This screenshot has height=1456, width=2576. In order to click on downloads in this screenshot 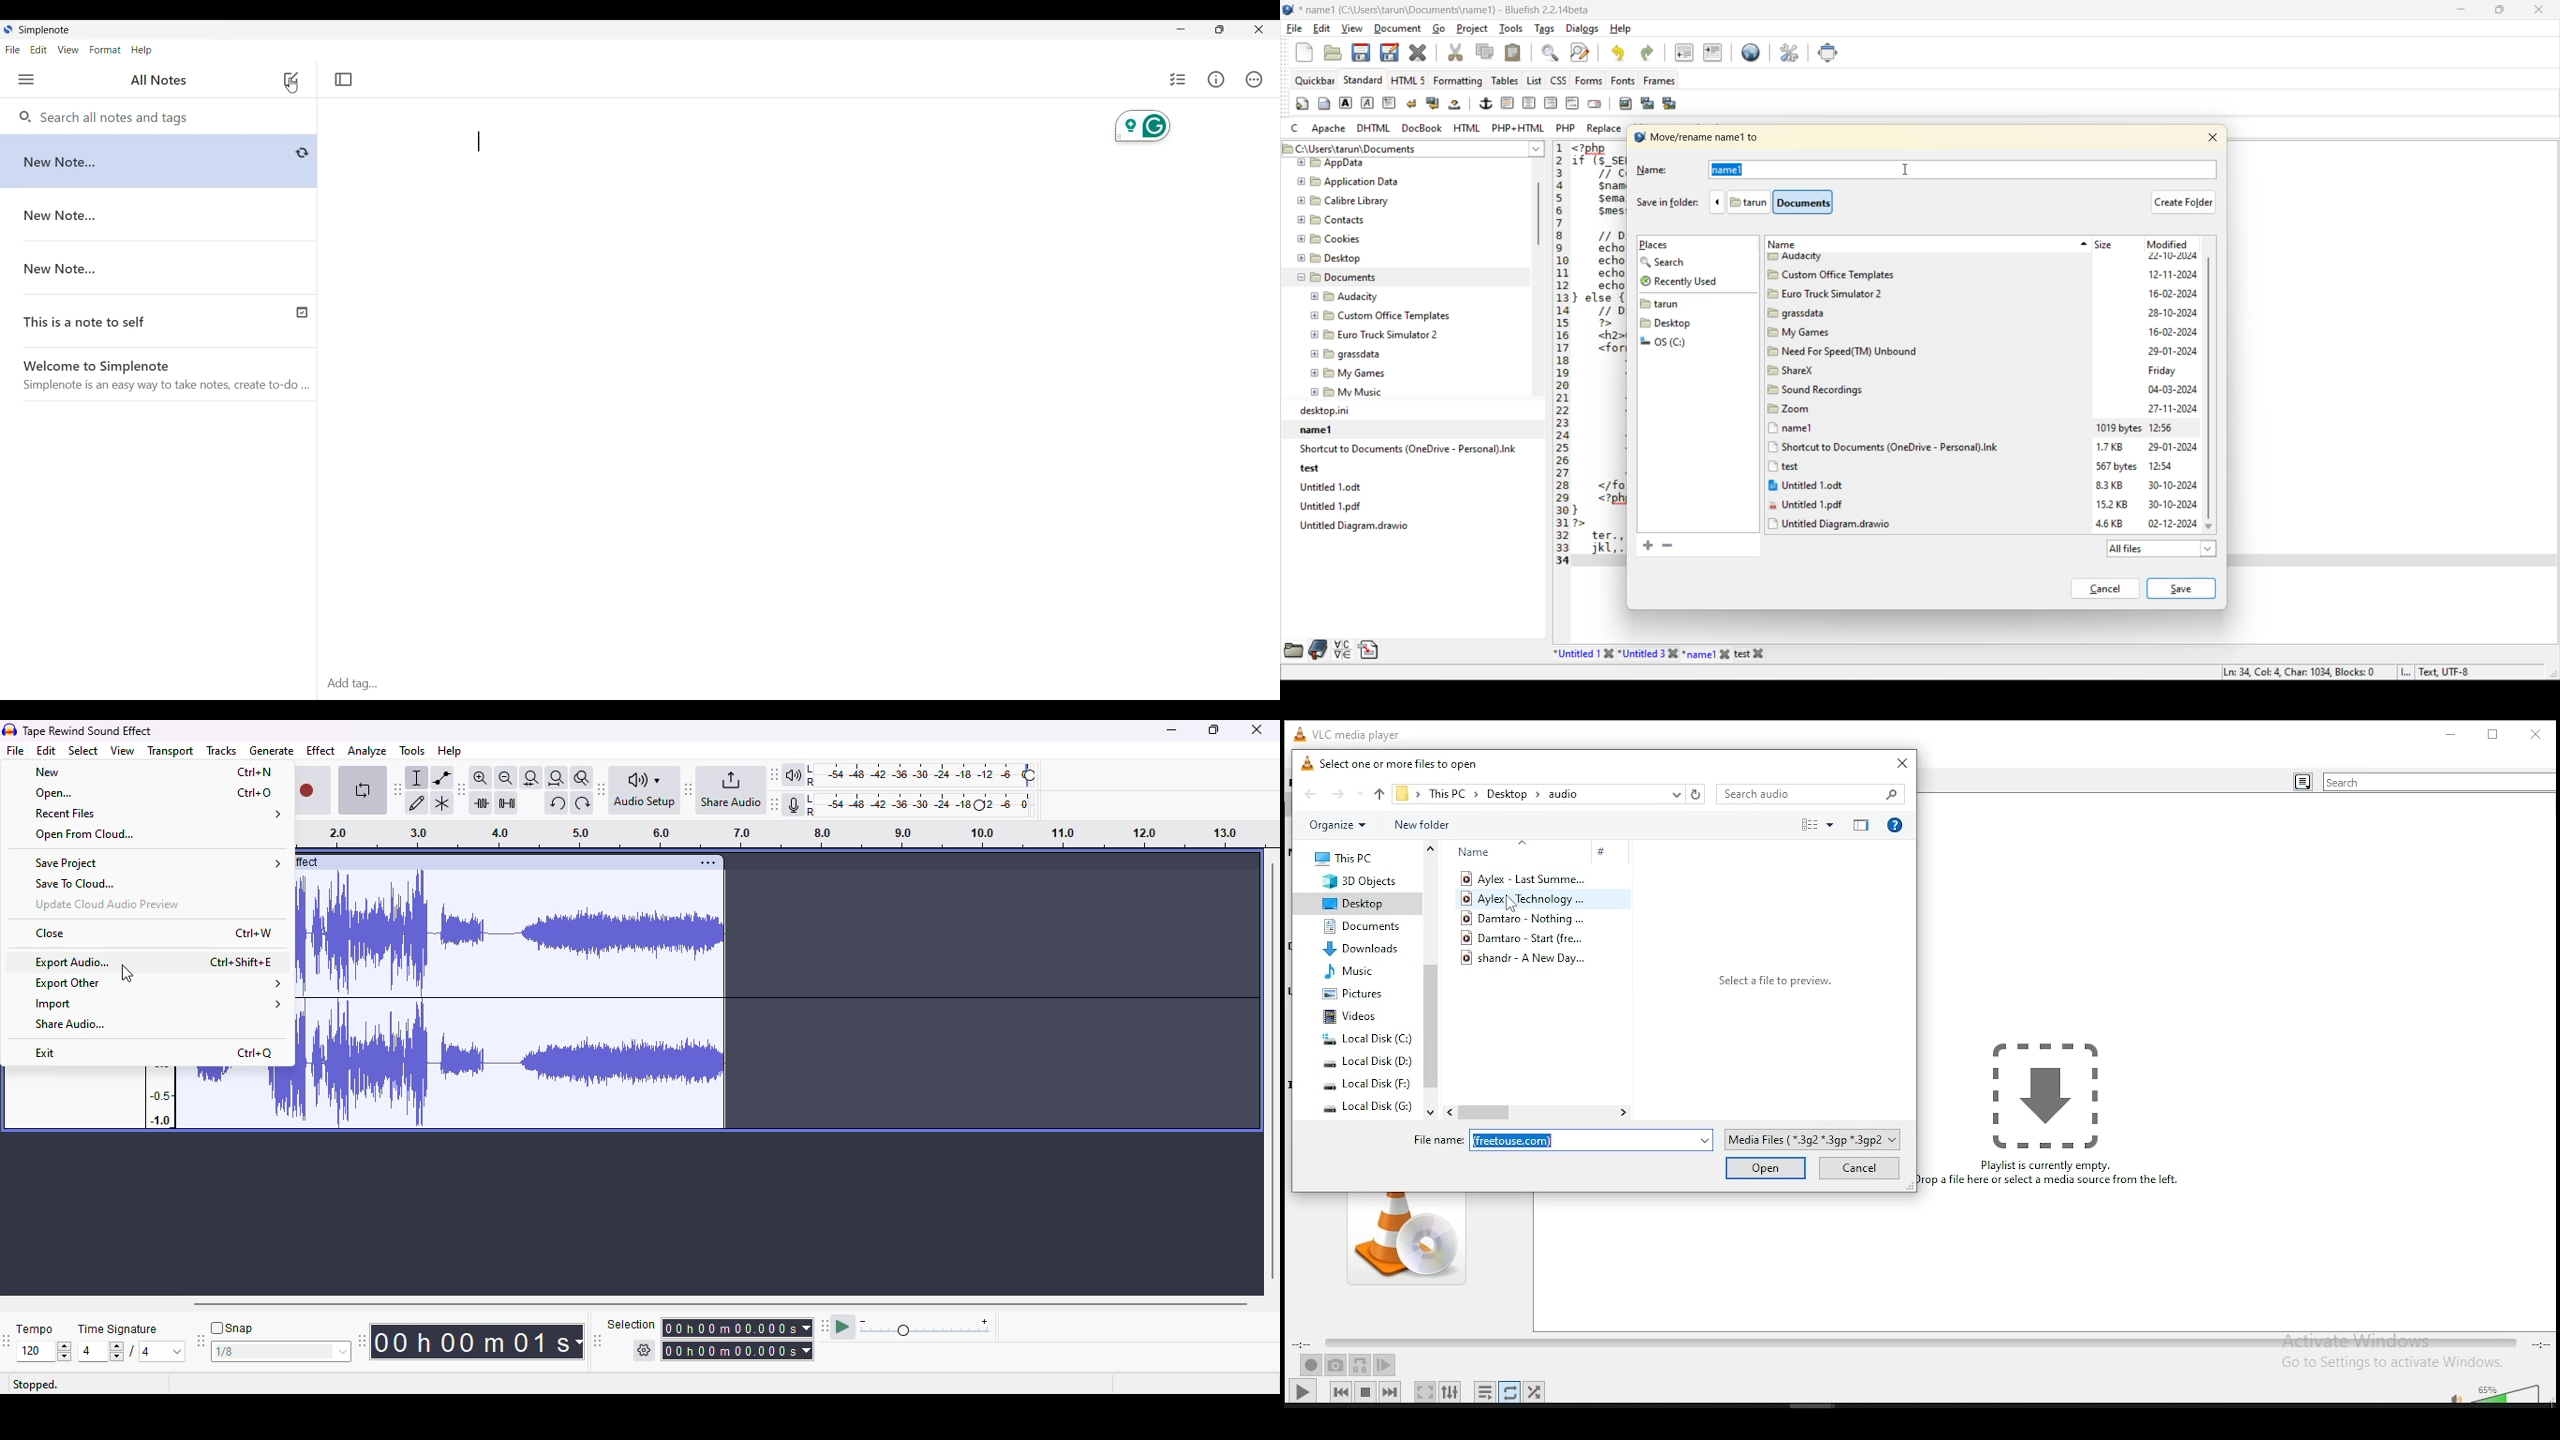, I will do `click(1360, 948)`.